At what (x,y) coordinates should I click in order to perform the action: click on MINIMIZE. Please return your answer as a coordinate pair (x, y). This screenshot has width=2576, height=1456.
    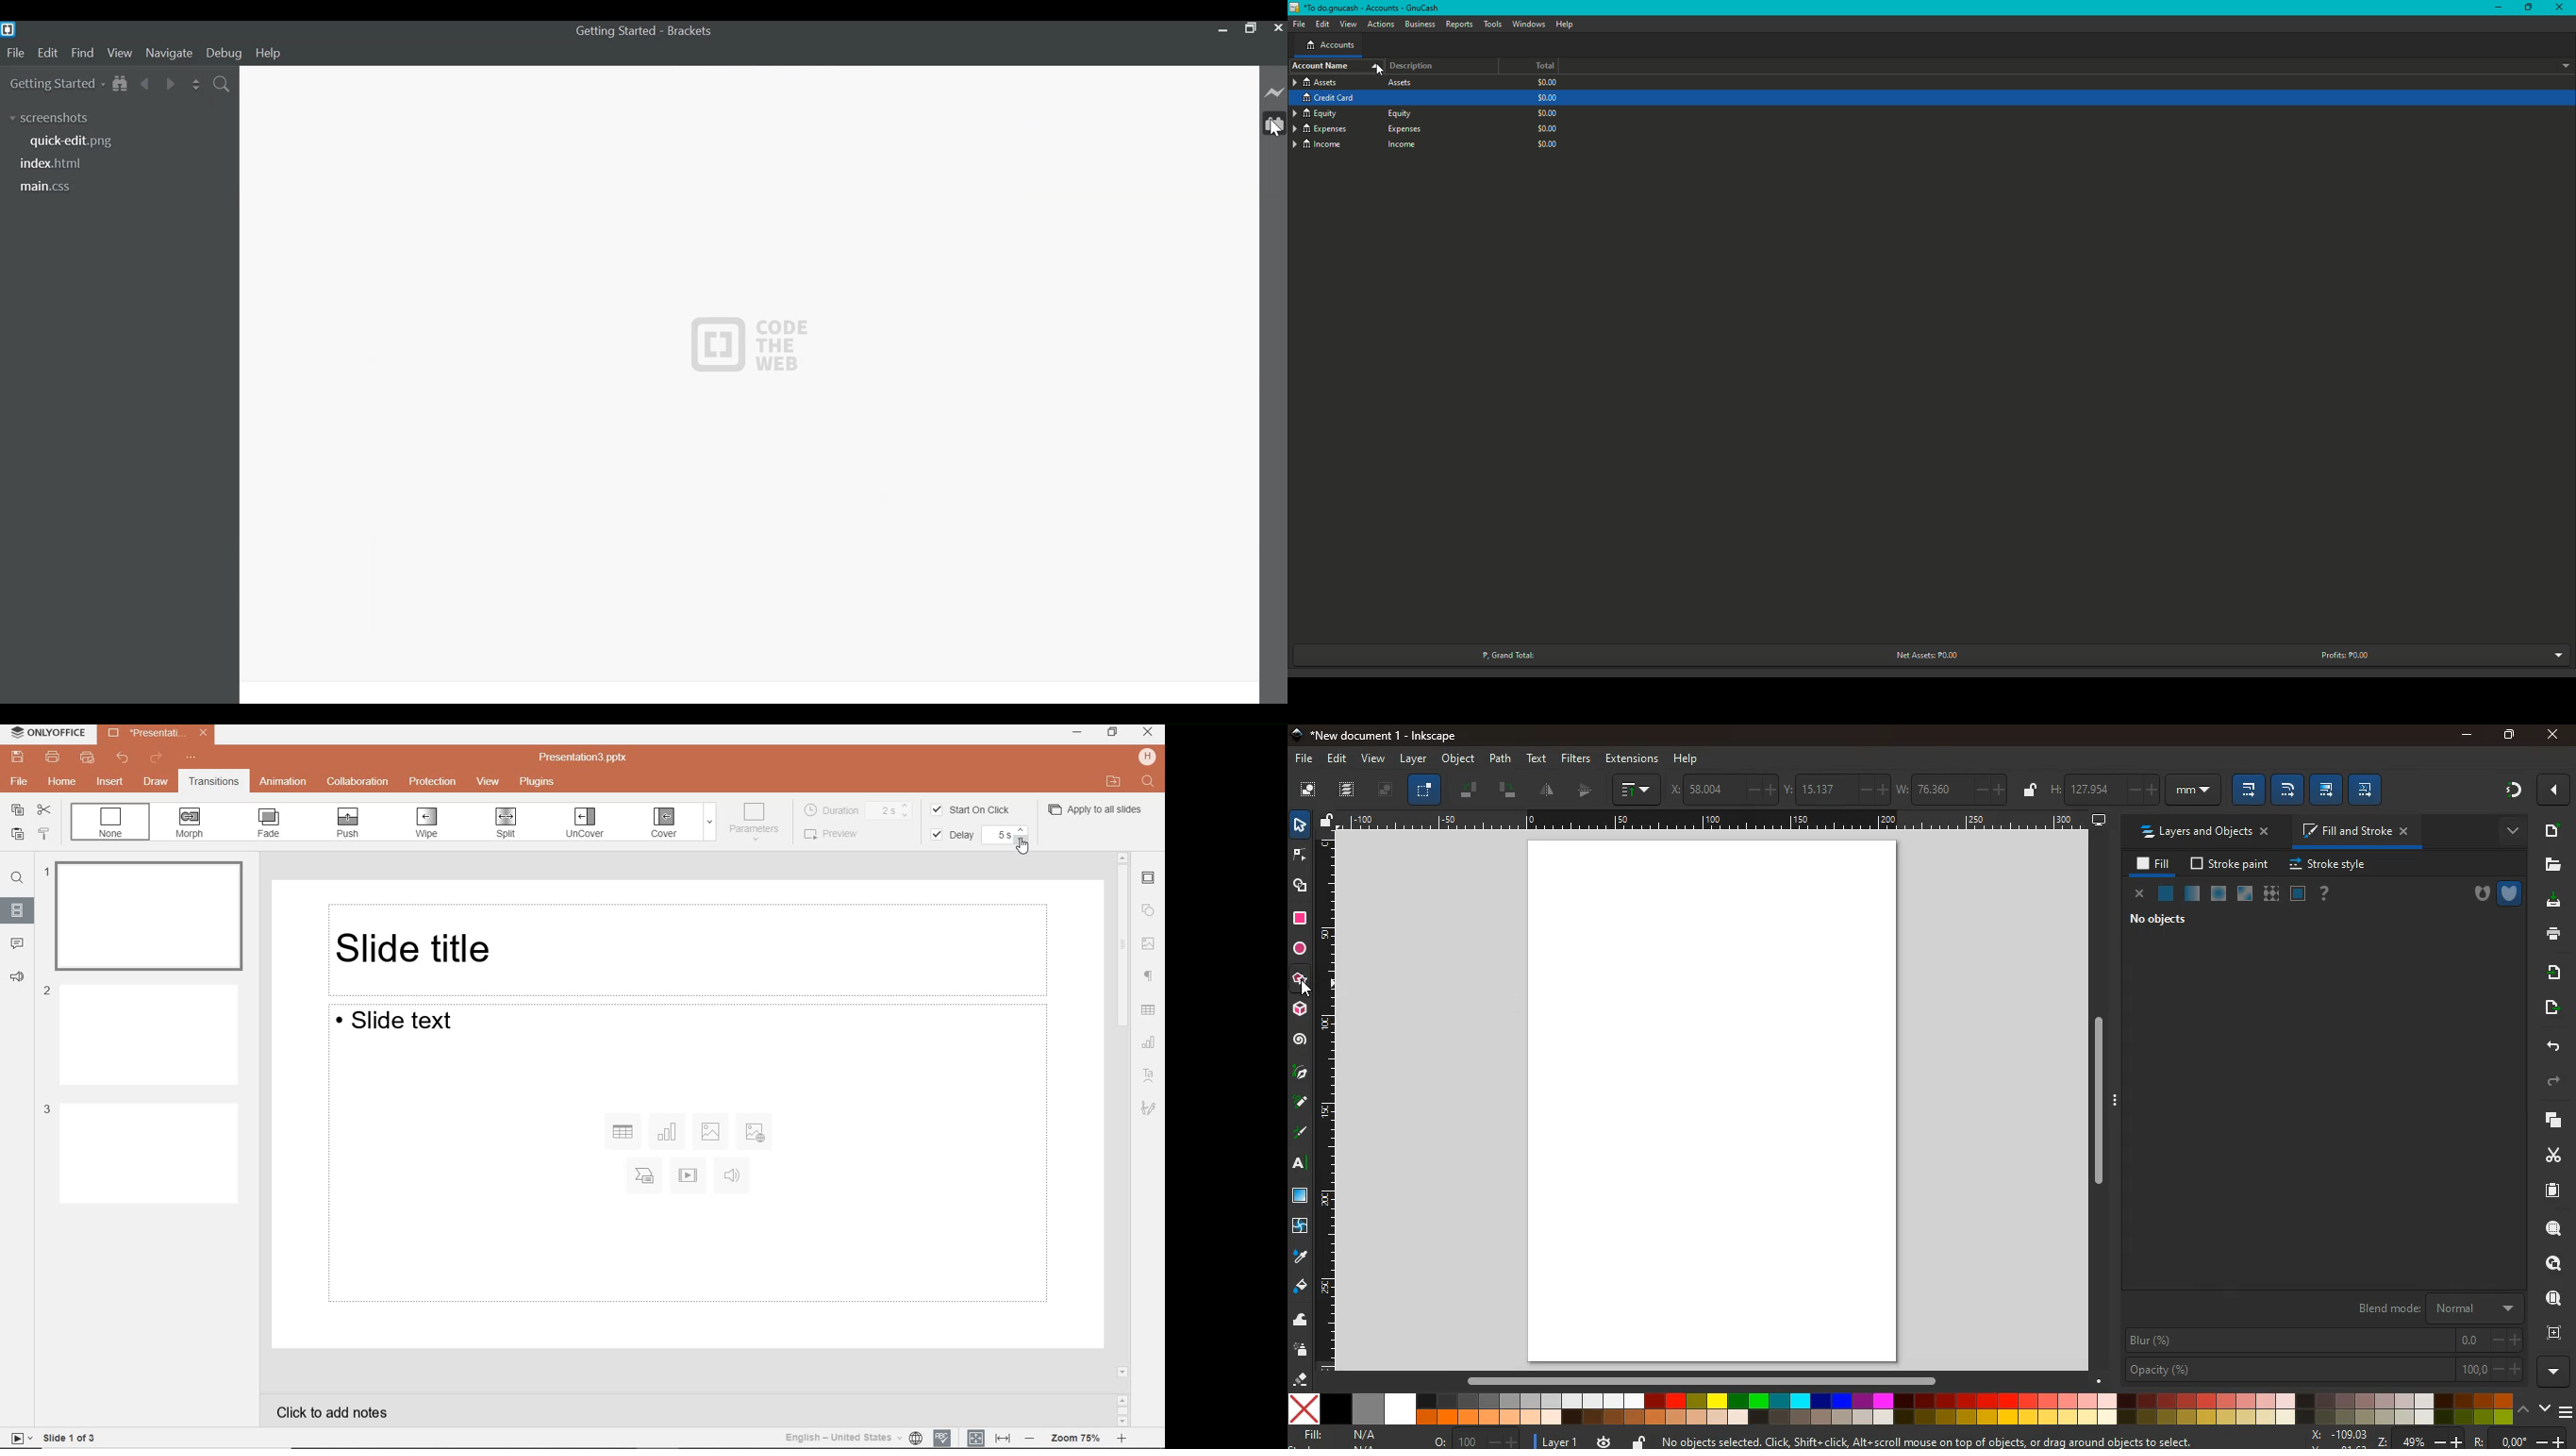
    Looking at the image, I should click on (1078, 731).